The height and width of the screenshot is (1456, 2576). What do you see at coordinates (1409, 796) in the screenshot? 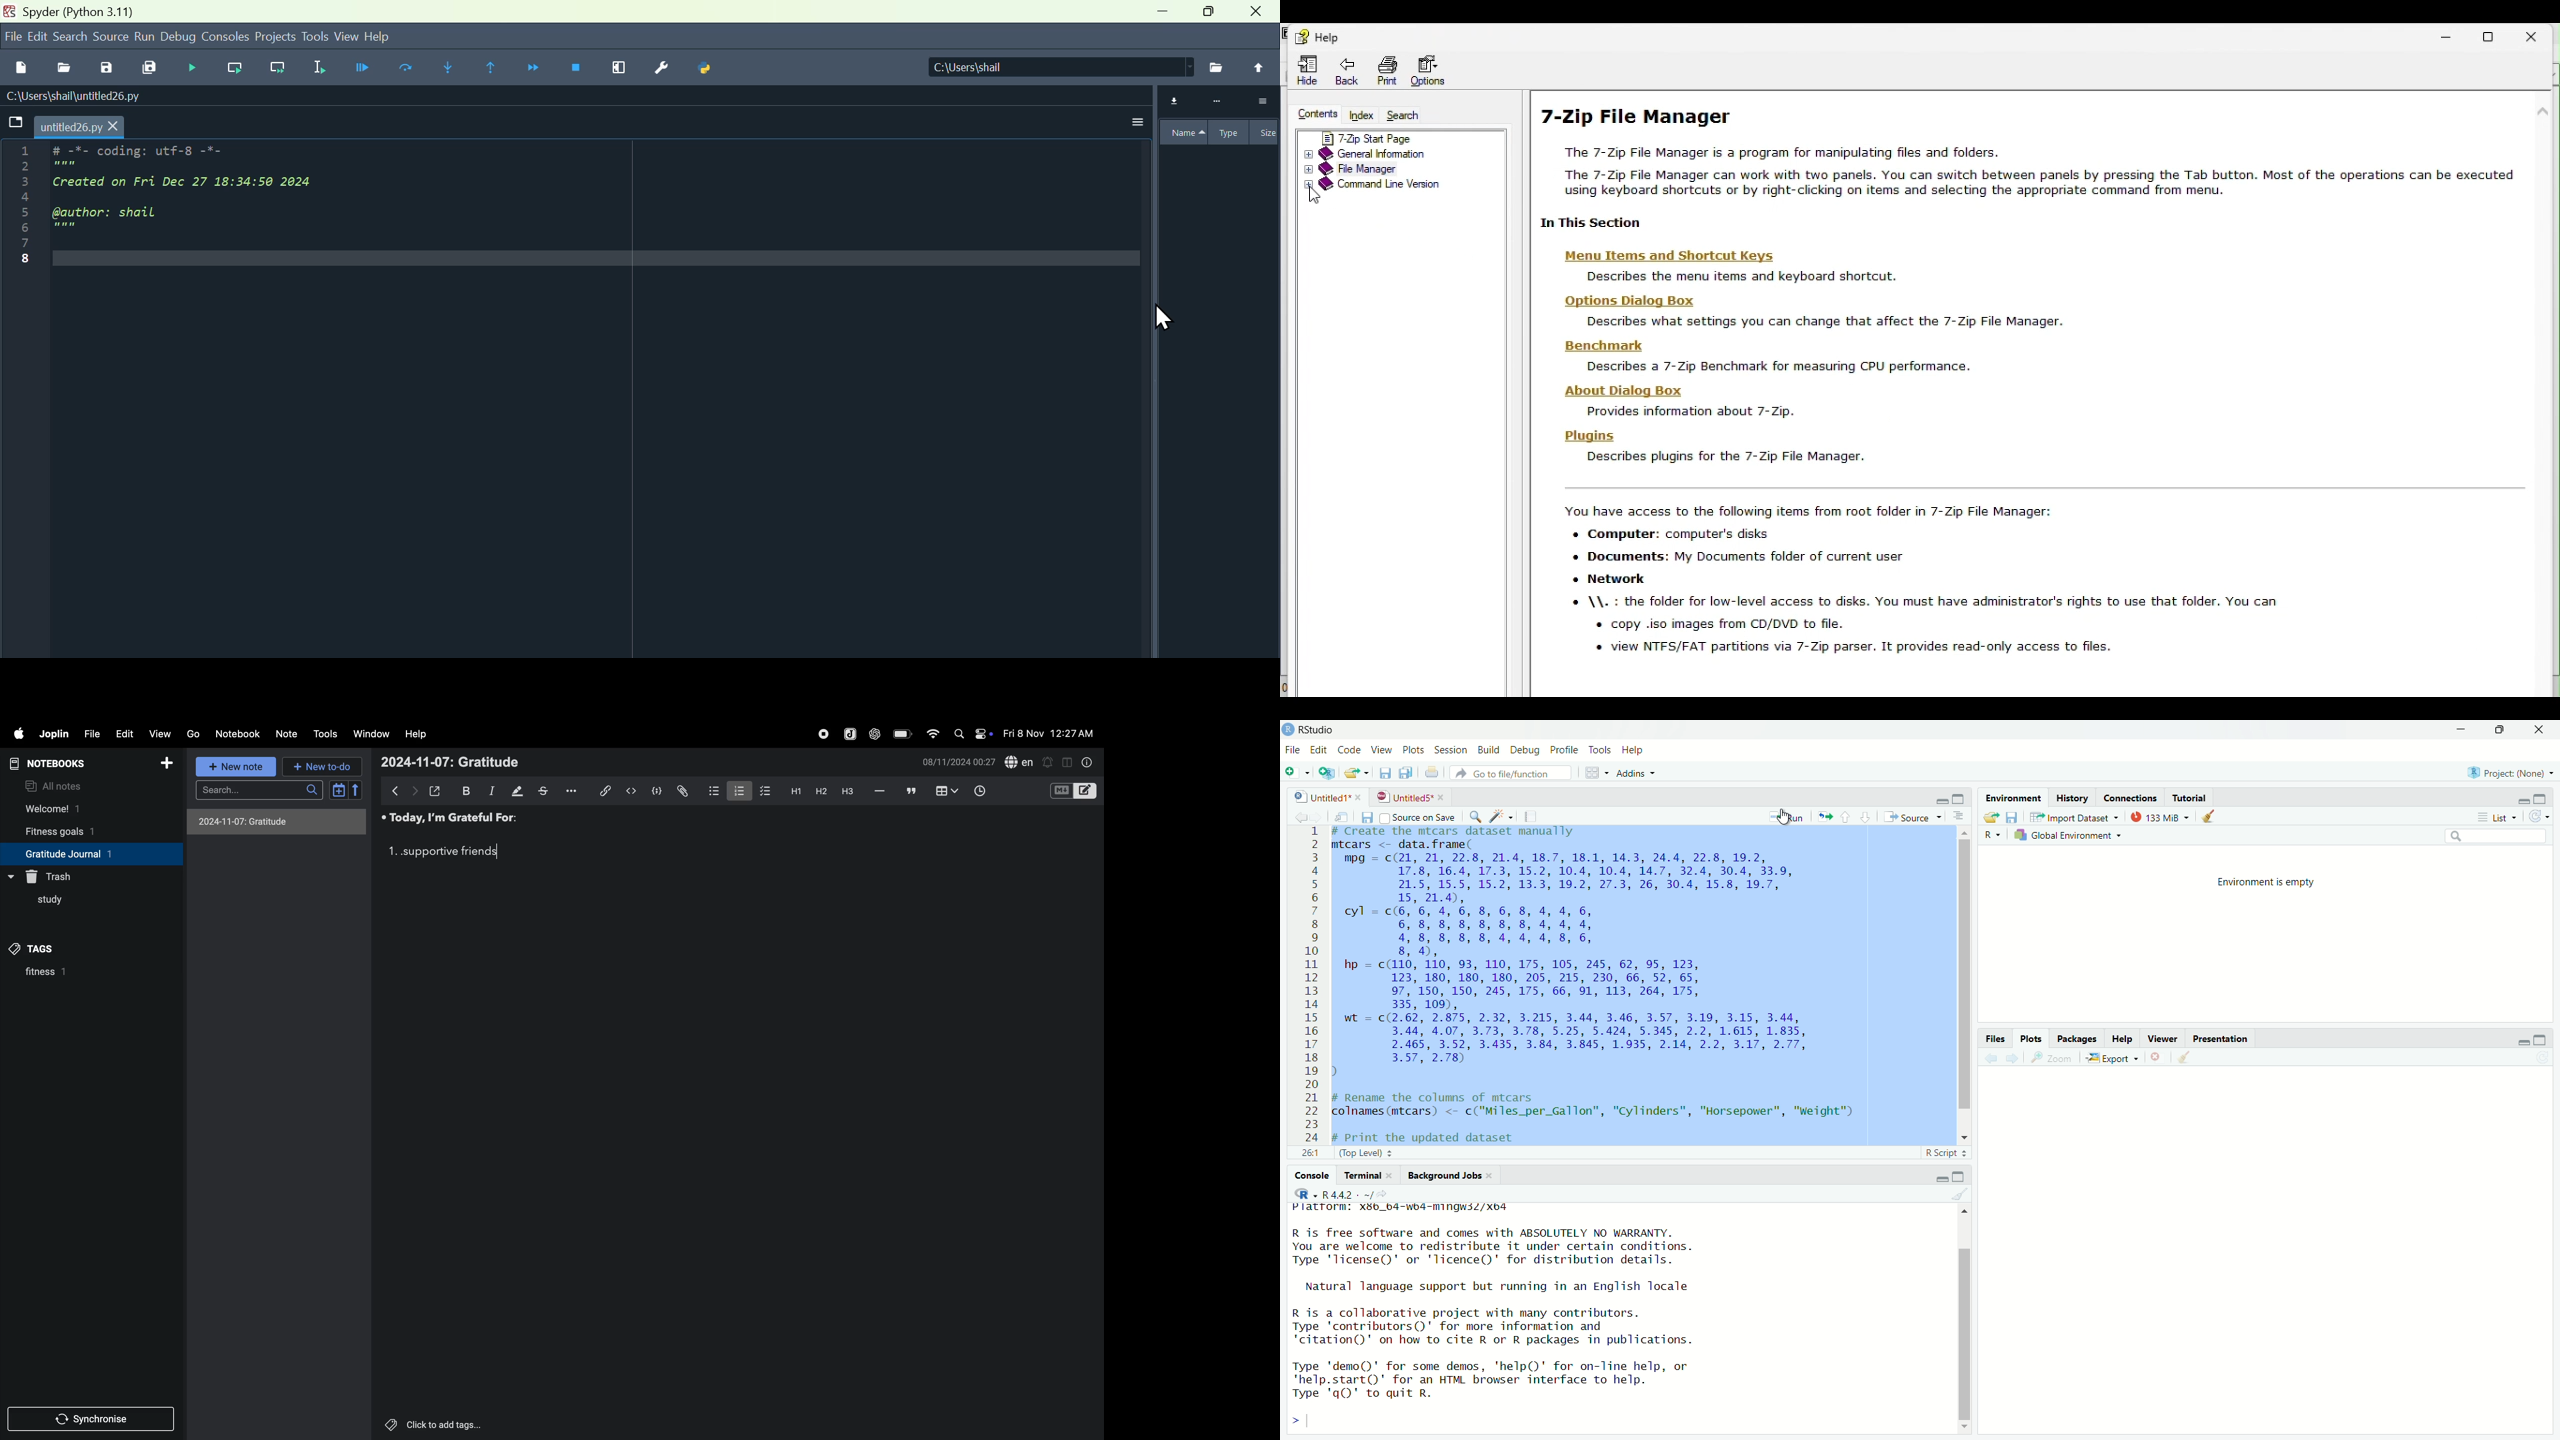
I see `| Untitled5* »` at bounding box center [1409, 796].